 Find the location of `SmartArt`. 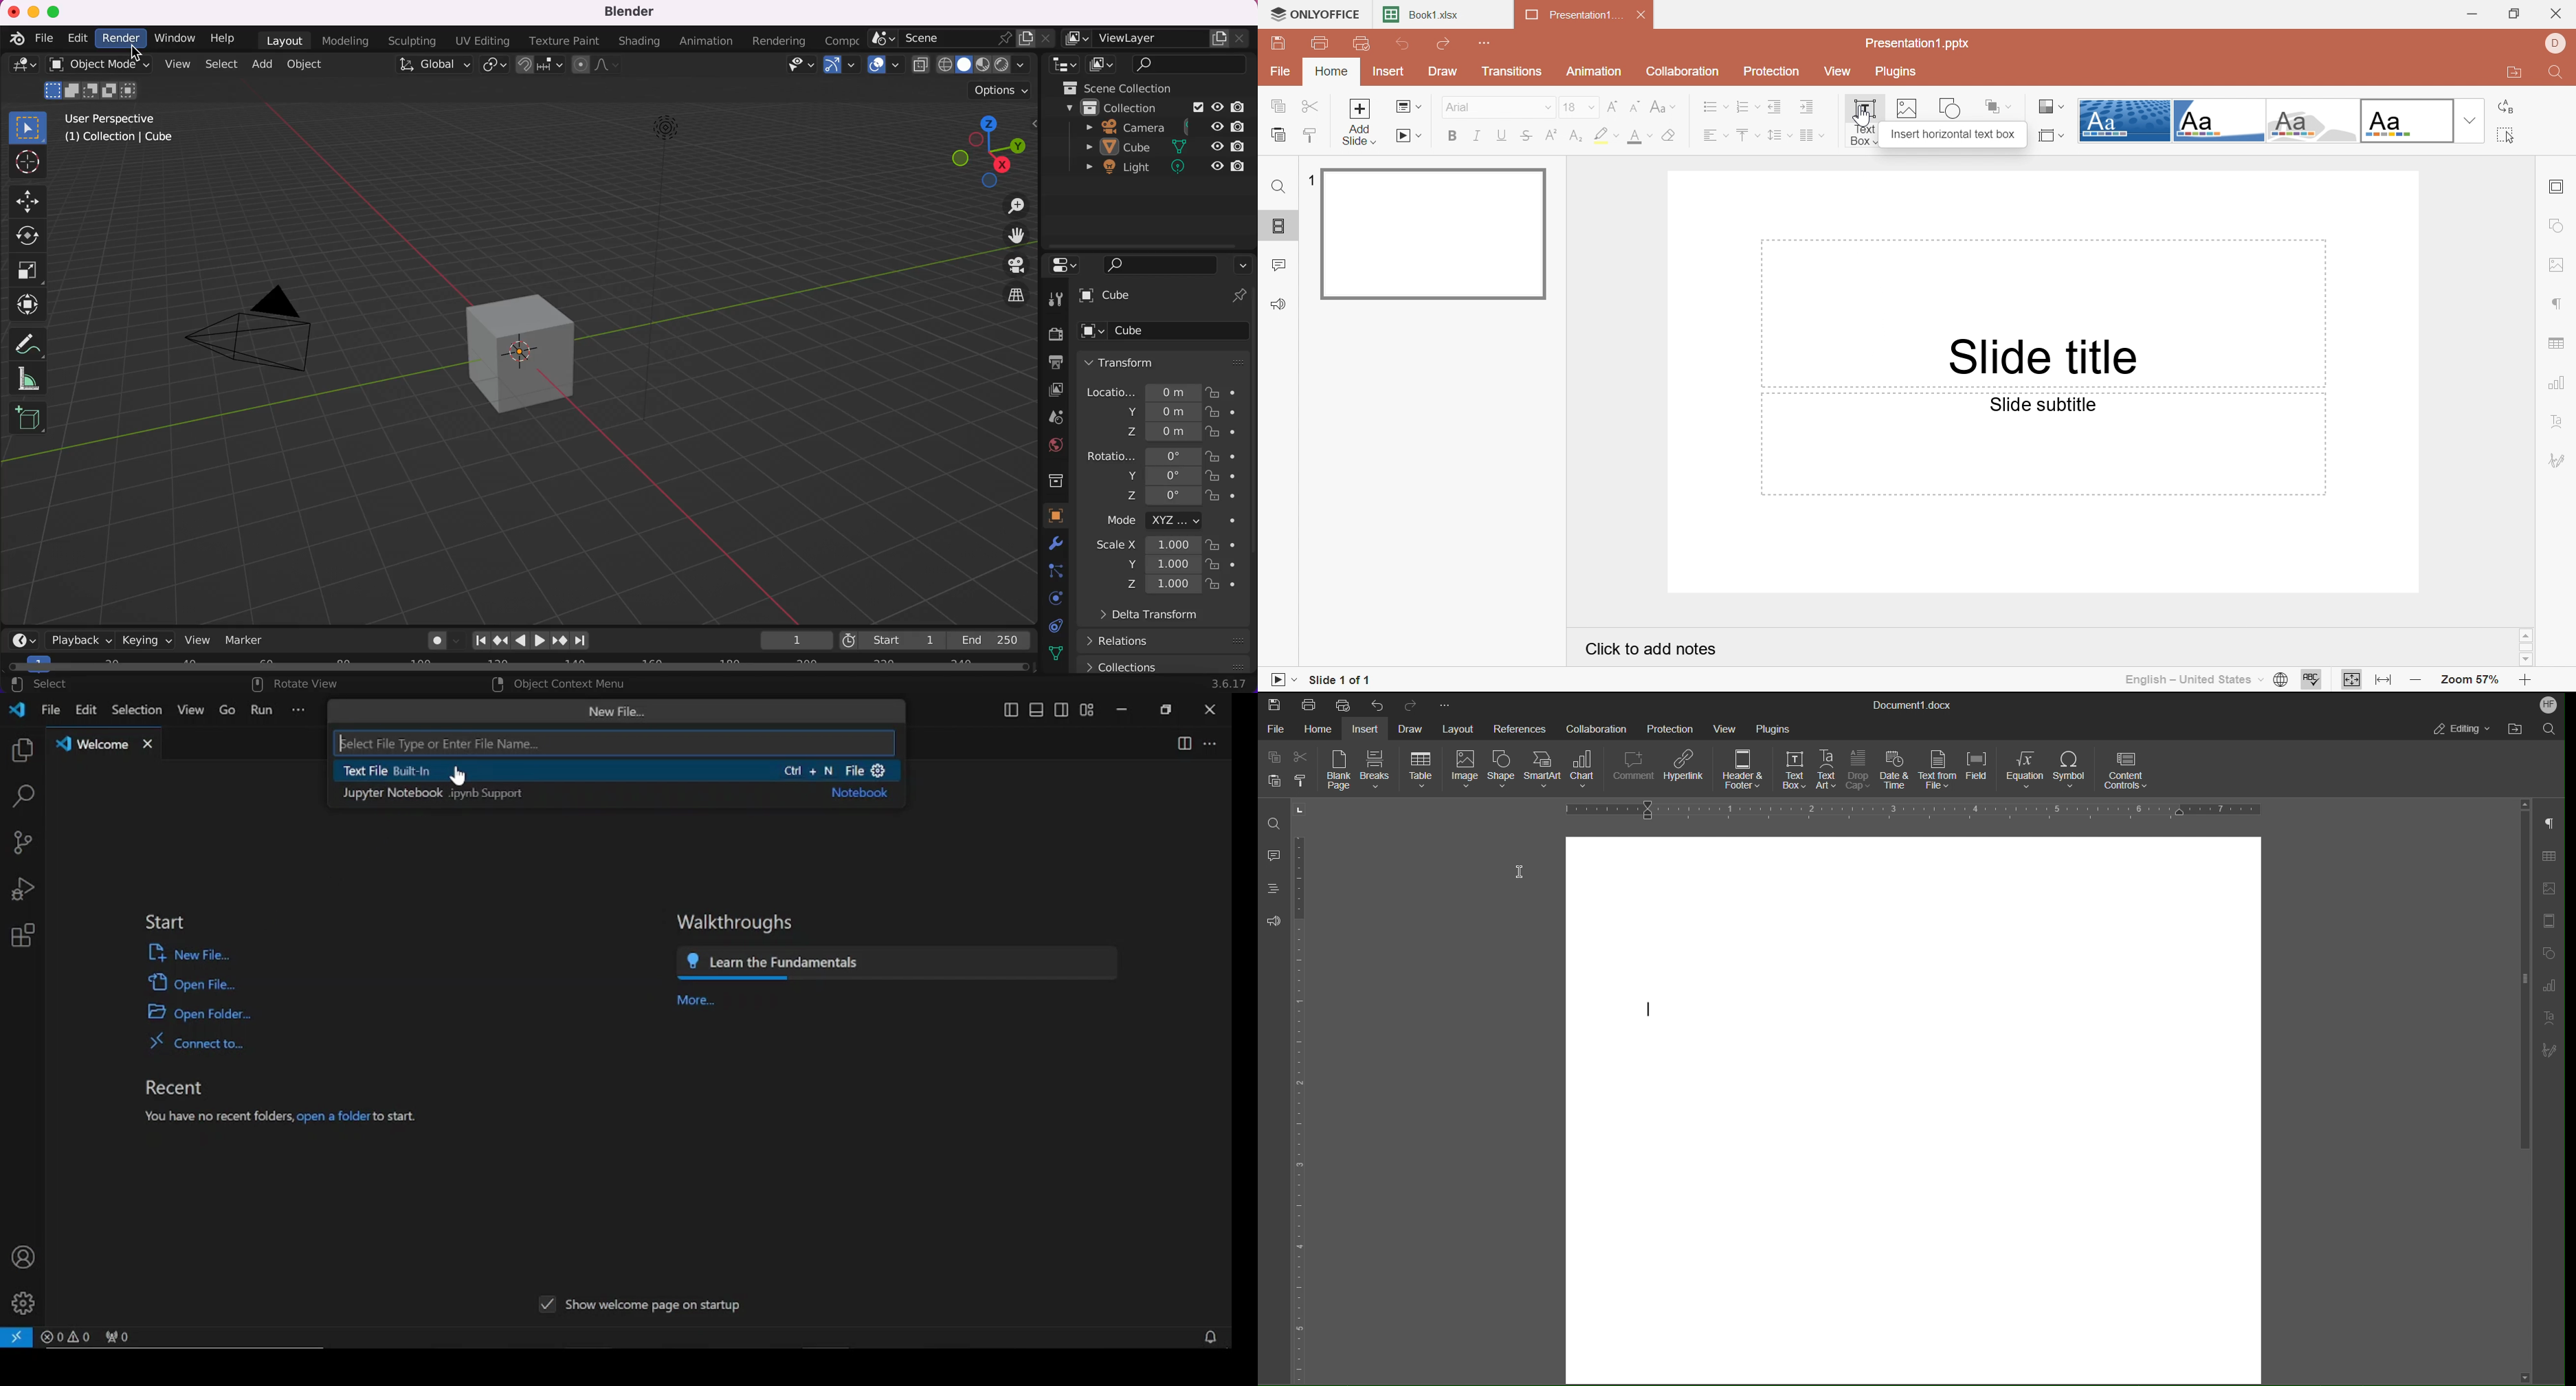

SmartArt is located at coordinates (1542, 771).